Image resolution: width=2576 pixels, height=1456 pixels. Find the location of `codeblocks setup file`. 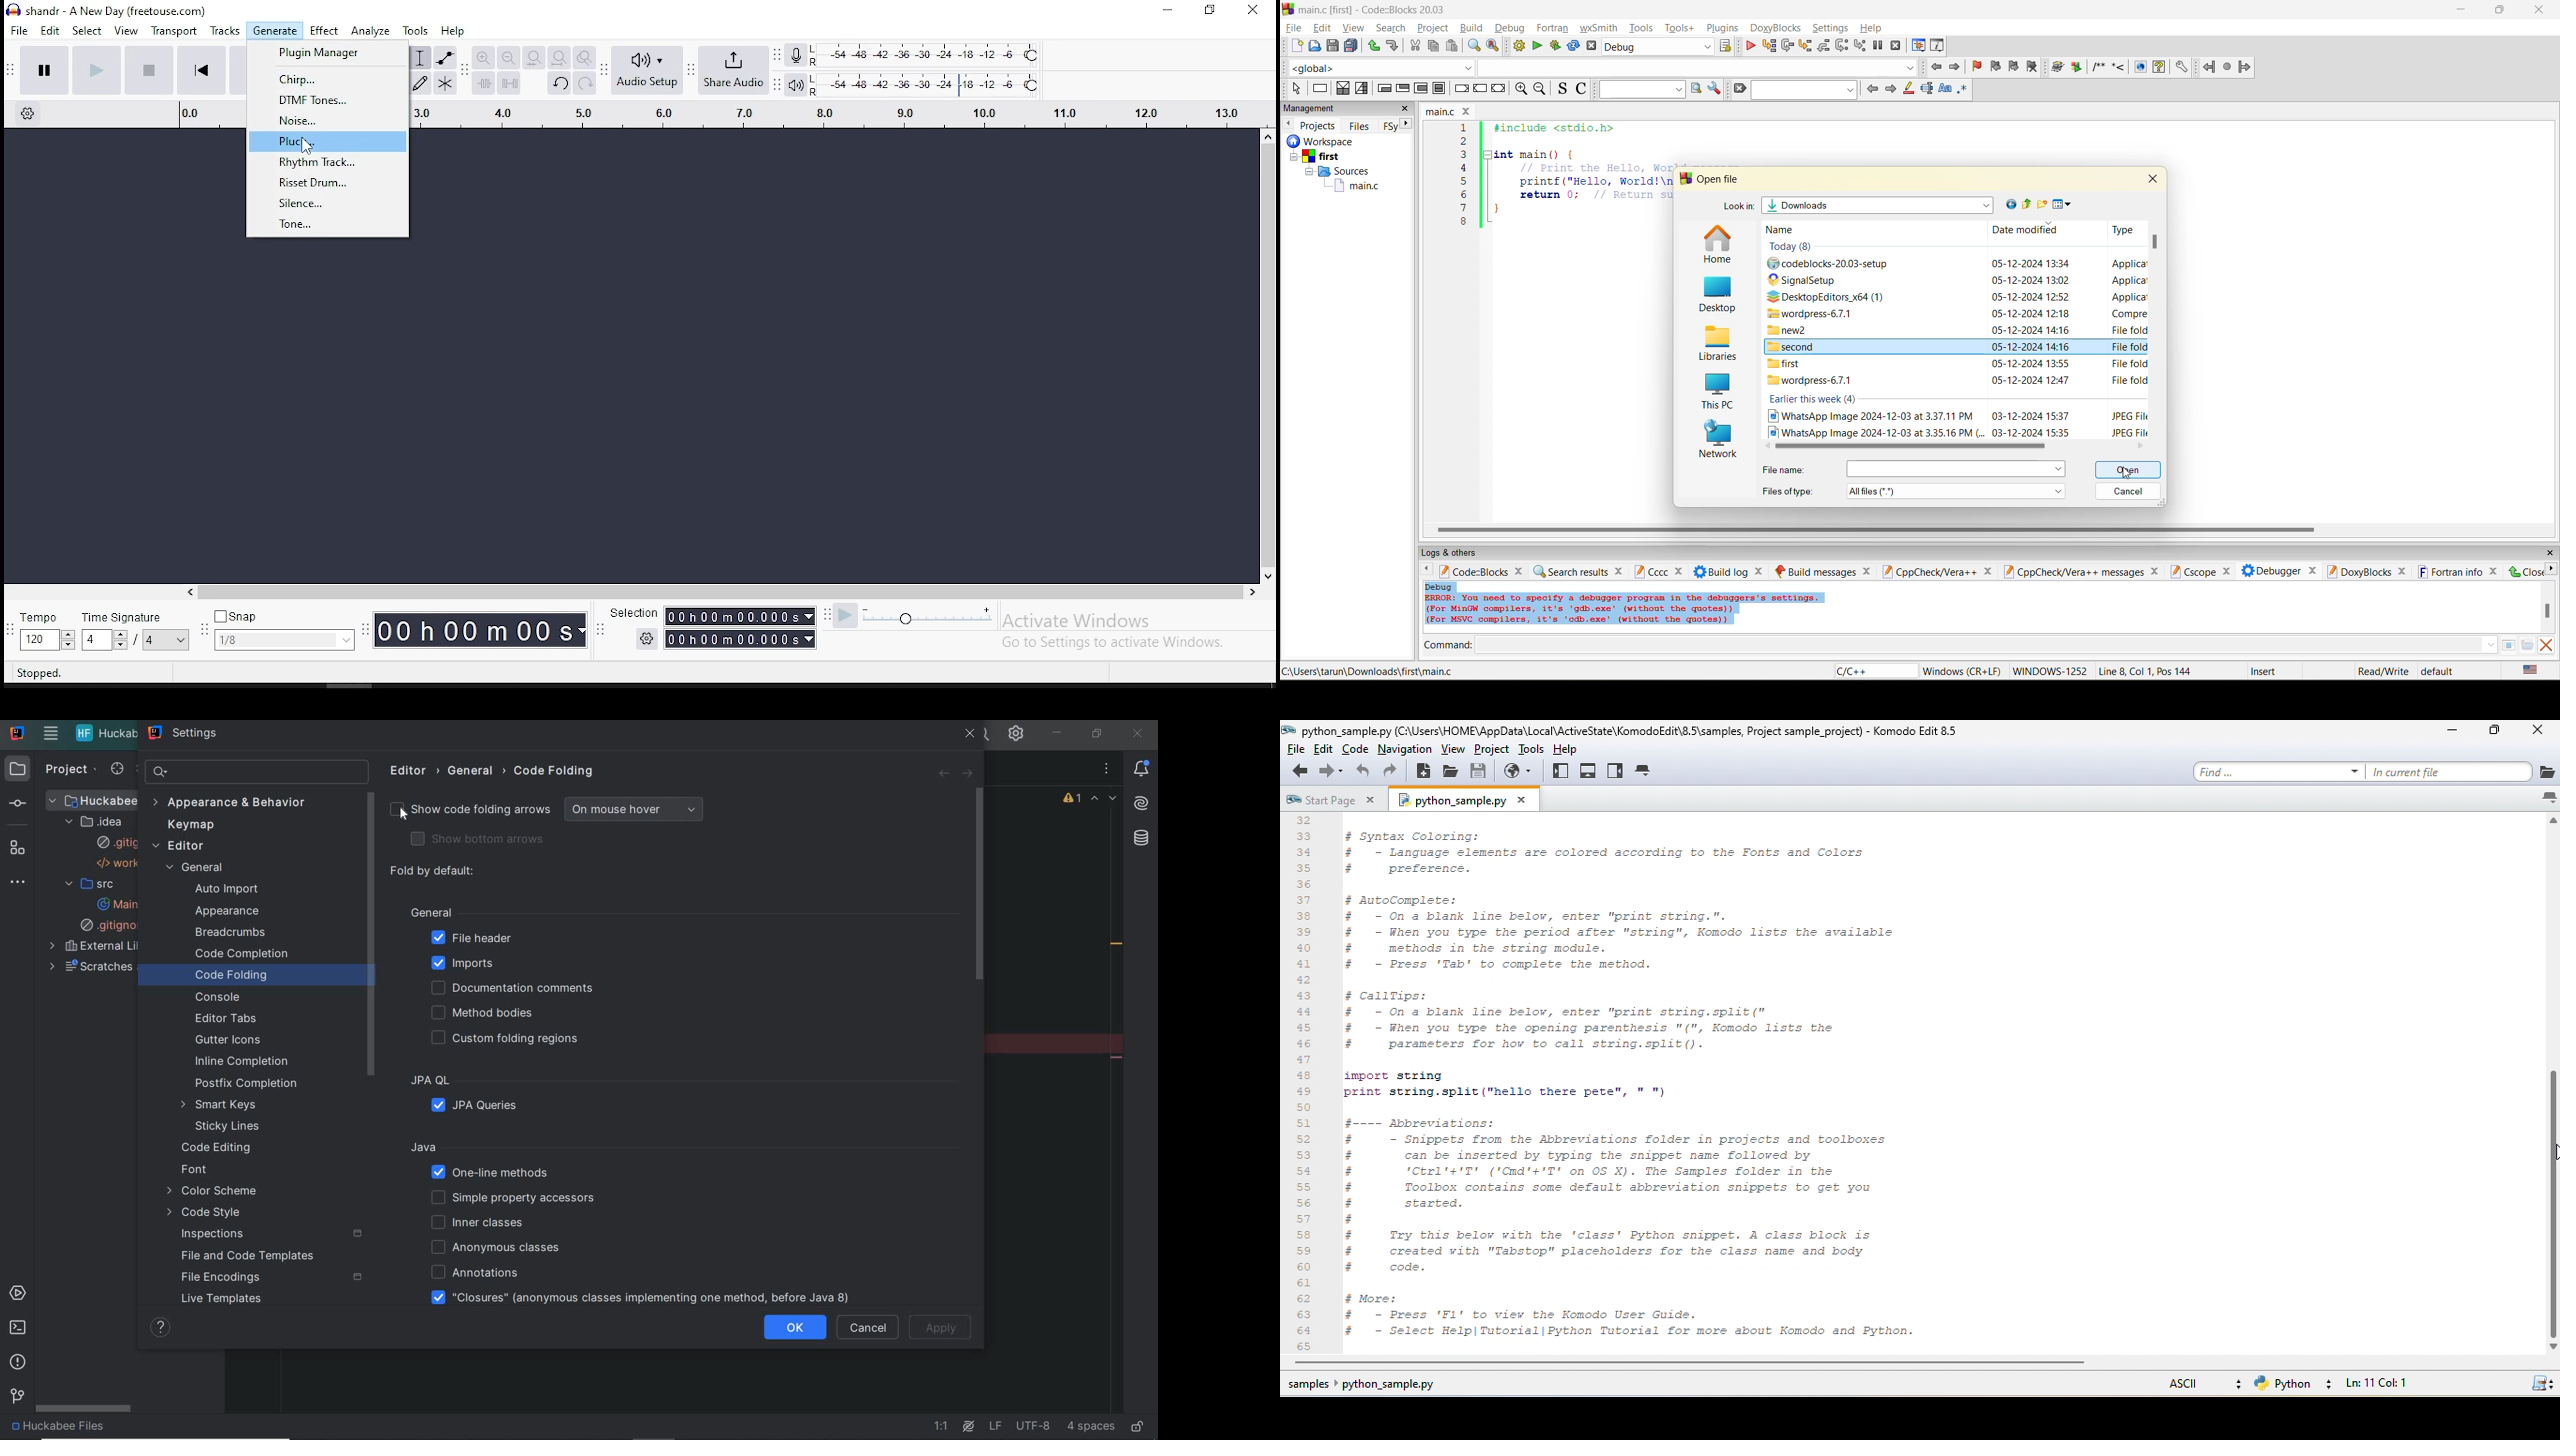

codeblocks setup file is located at coordinates (1834, 264).